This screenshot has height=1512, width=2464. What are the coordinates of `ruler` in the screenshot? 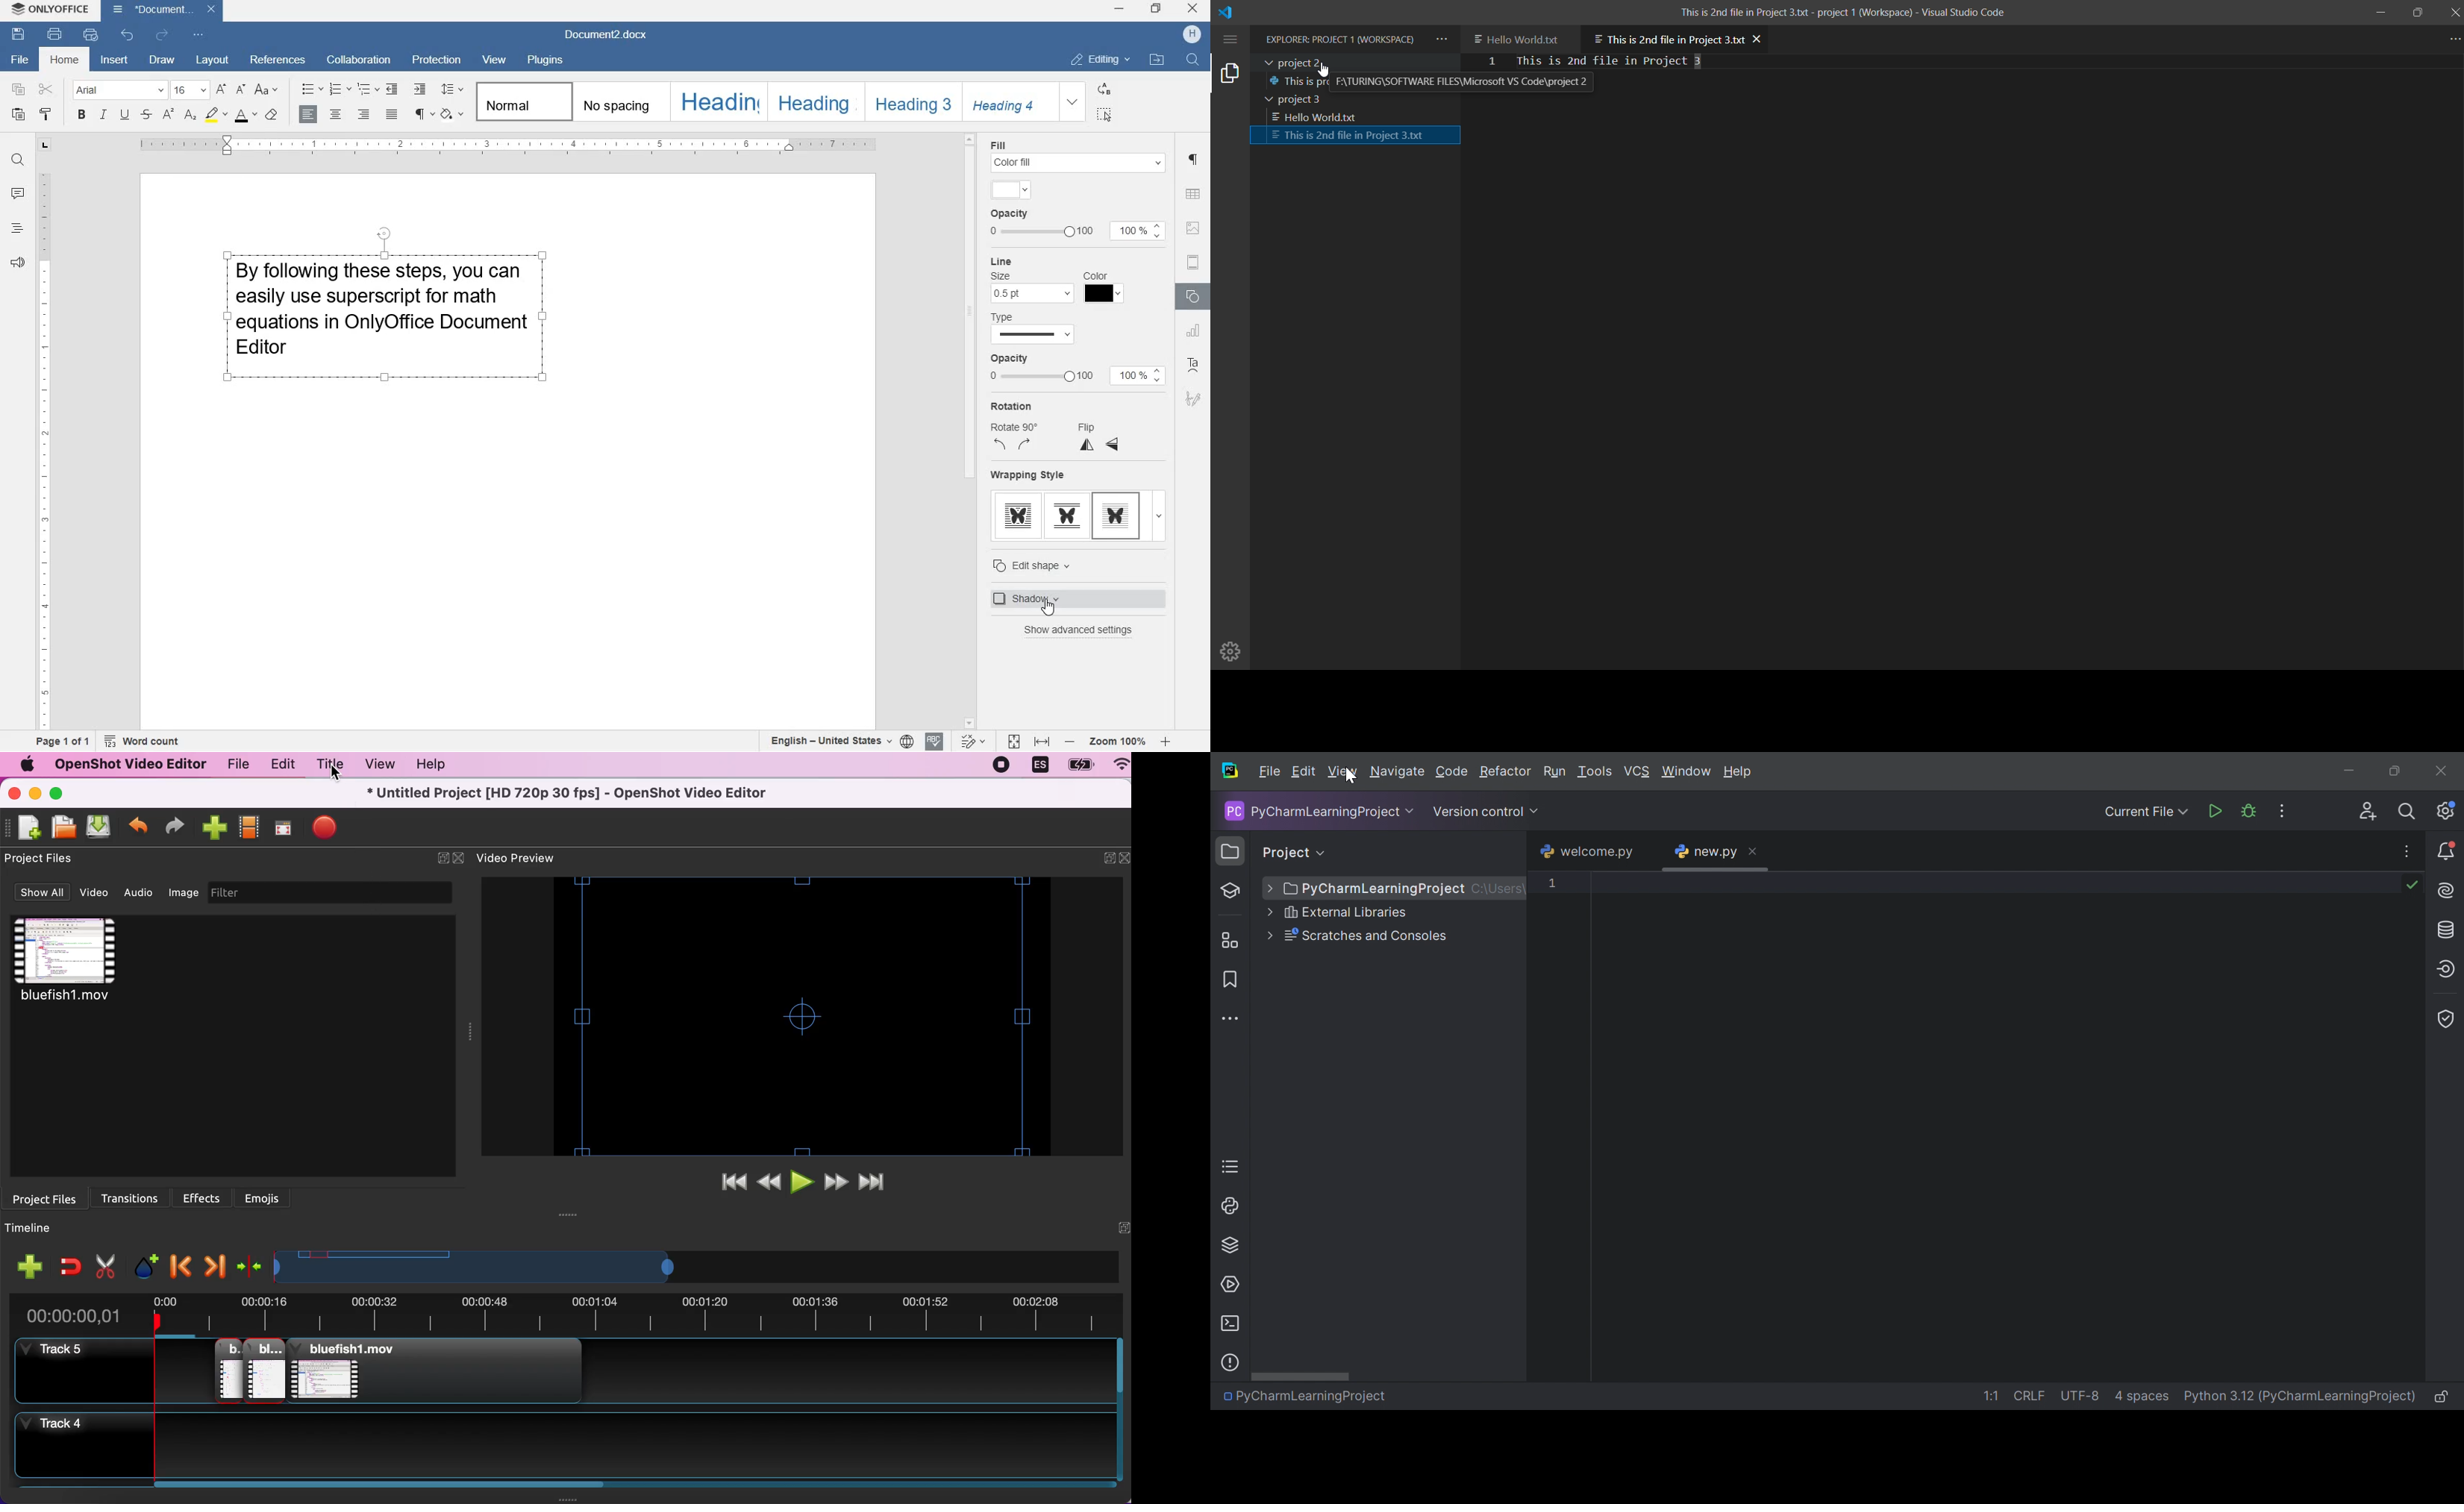 It's located at (43, 451).